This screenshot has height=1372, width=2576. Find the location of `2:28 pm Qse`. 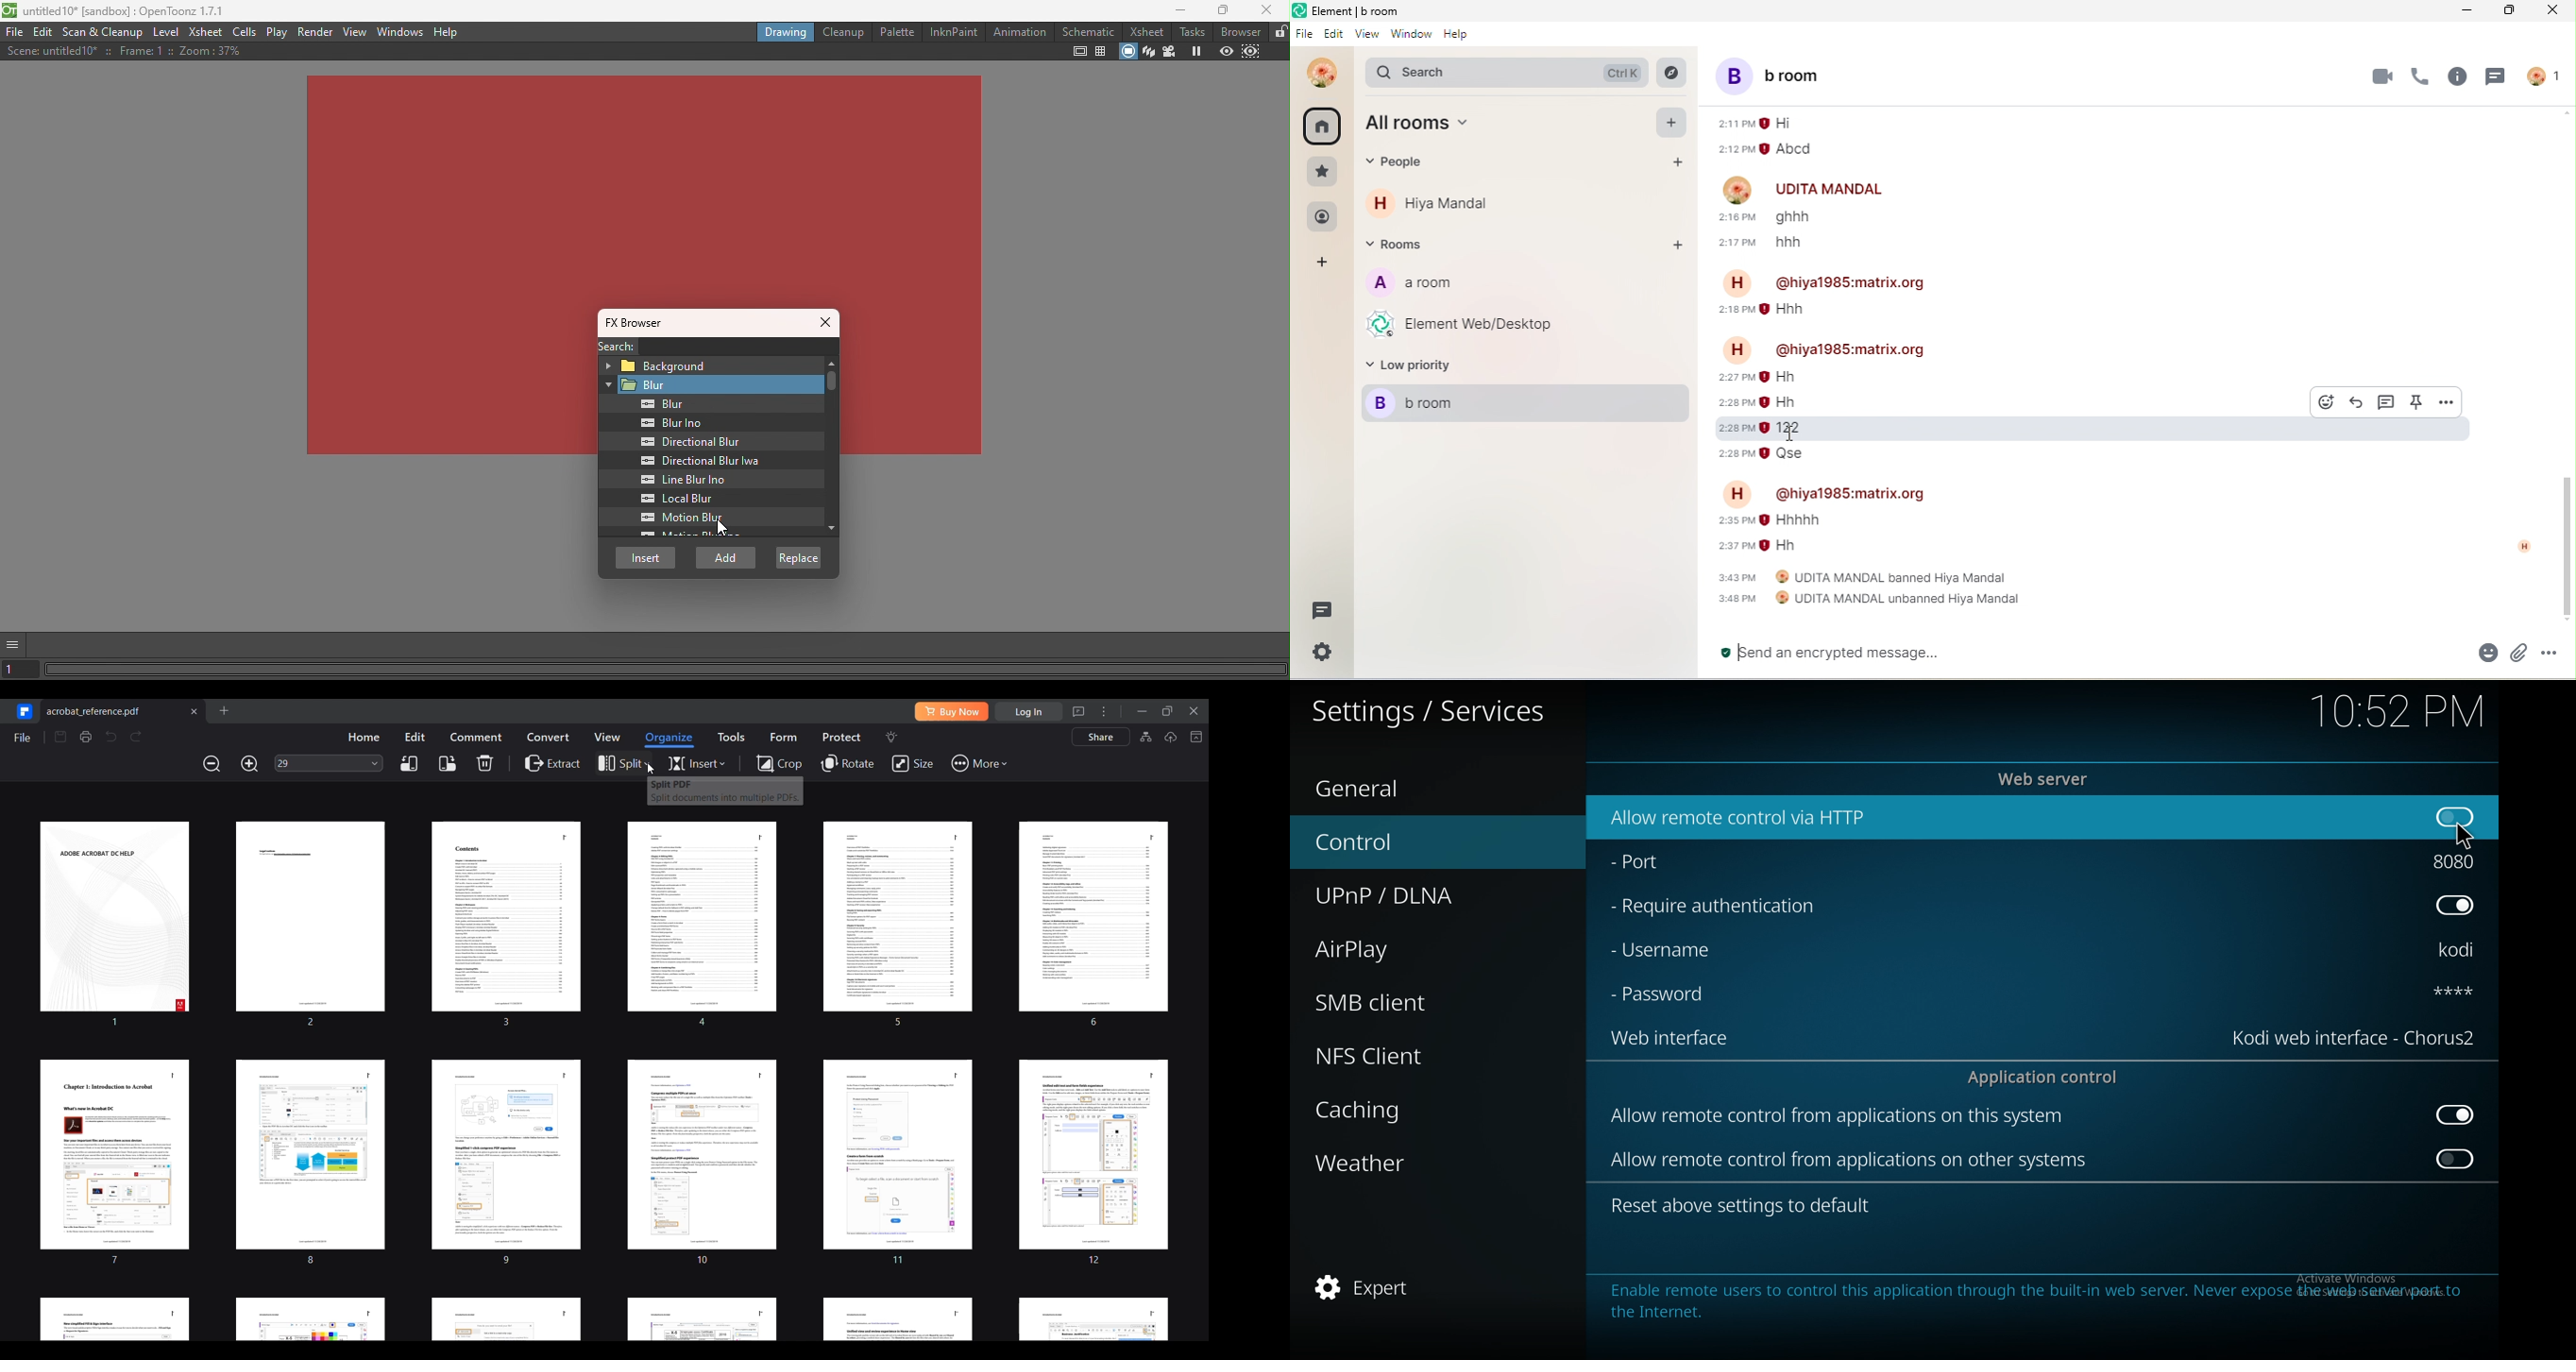

2:28 pm Qse is located at coordinates (1764, 453).